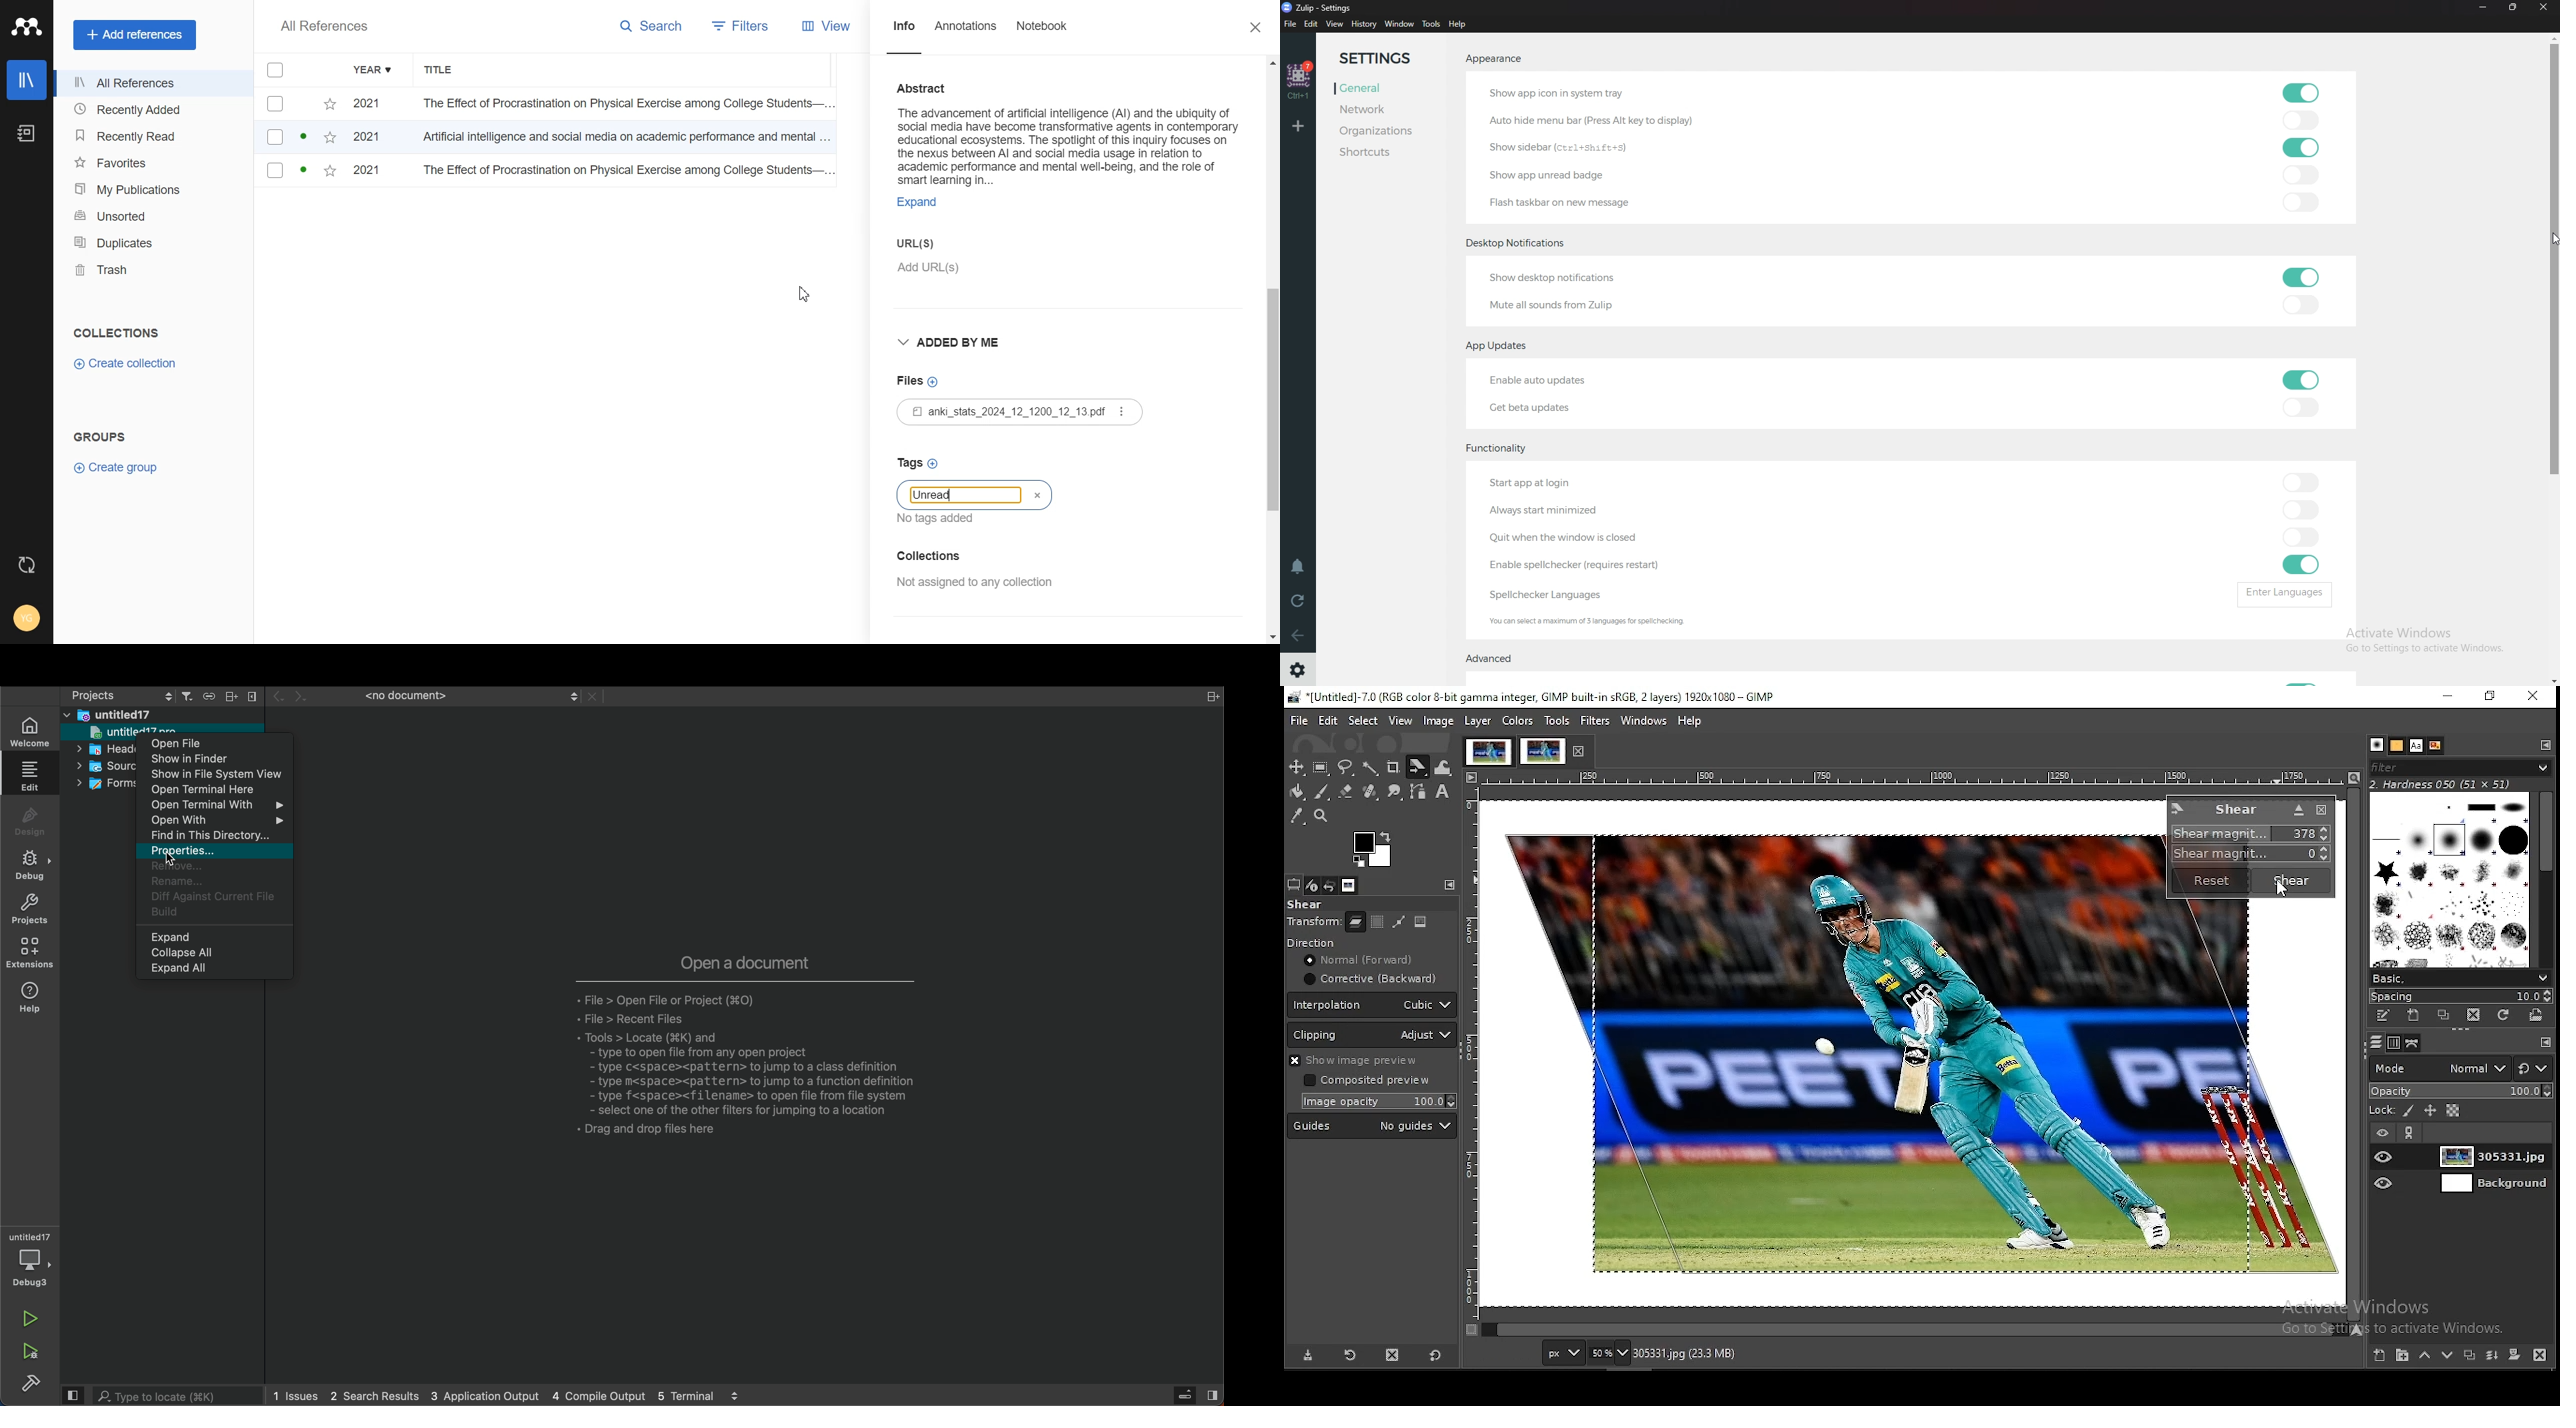 The image size is (2576, 1428). I want to click on design, so click(35, 820).